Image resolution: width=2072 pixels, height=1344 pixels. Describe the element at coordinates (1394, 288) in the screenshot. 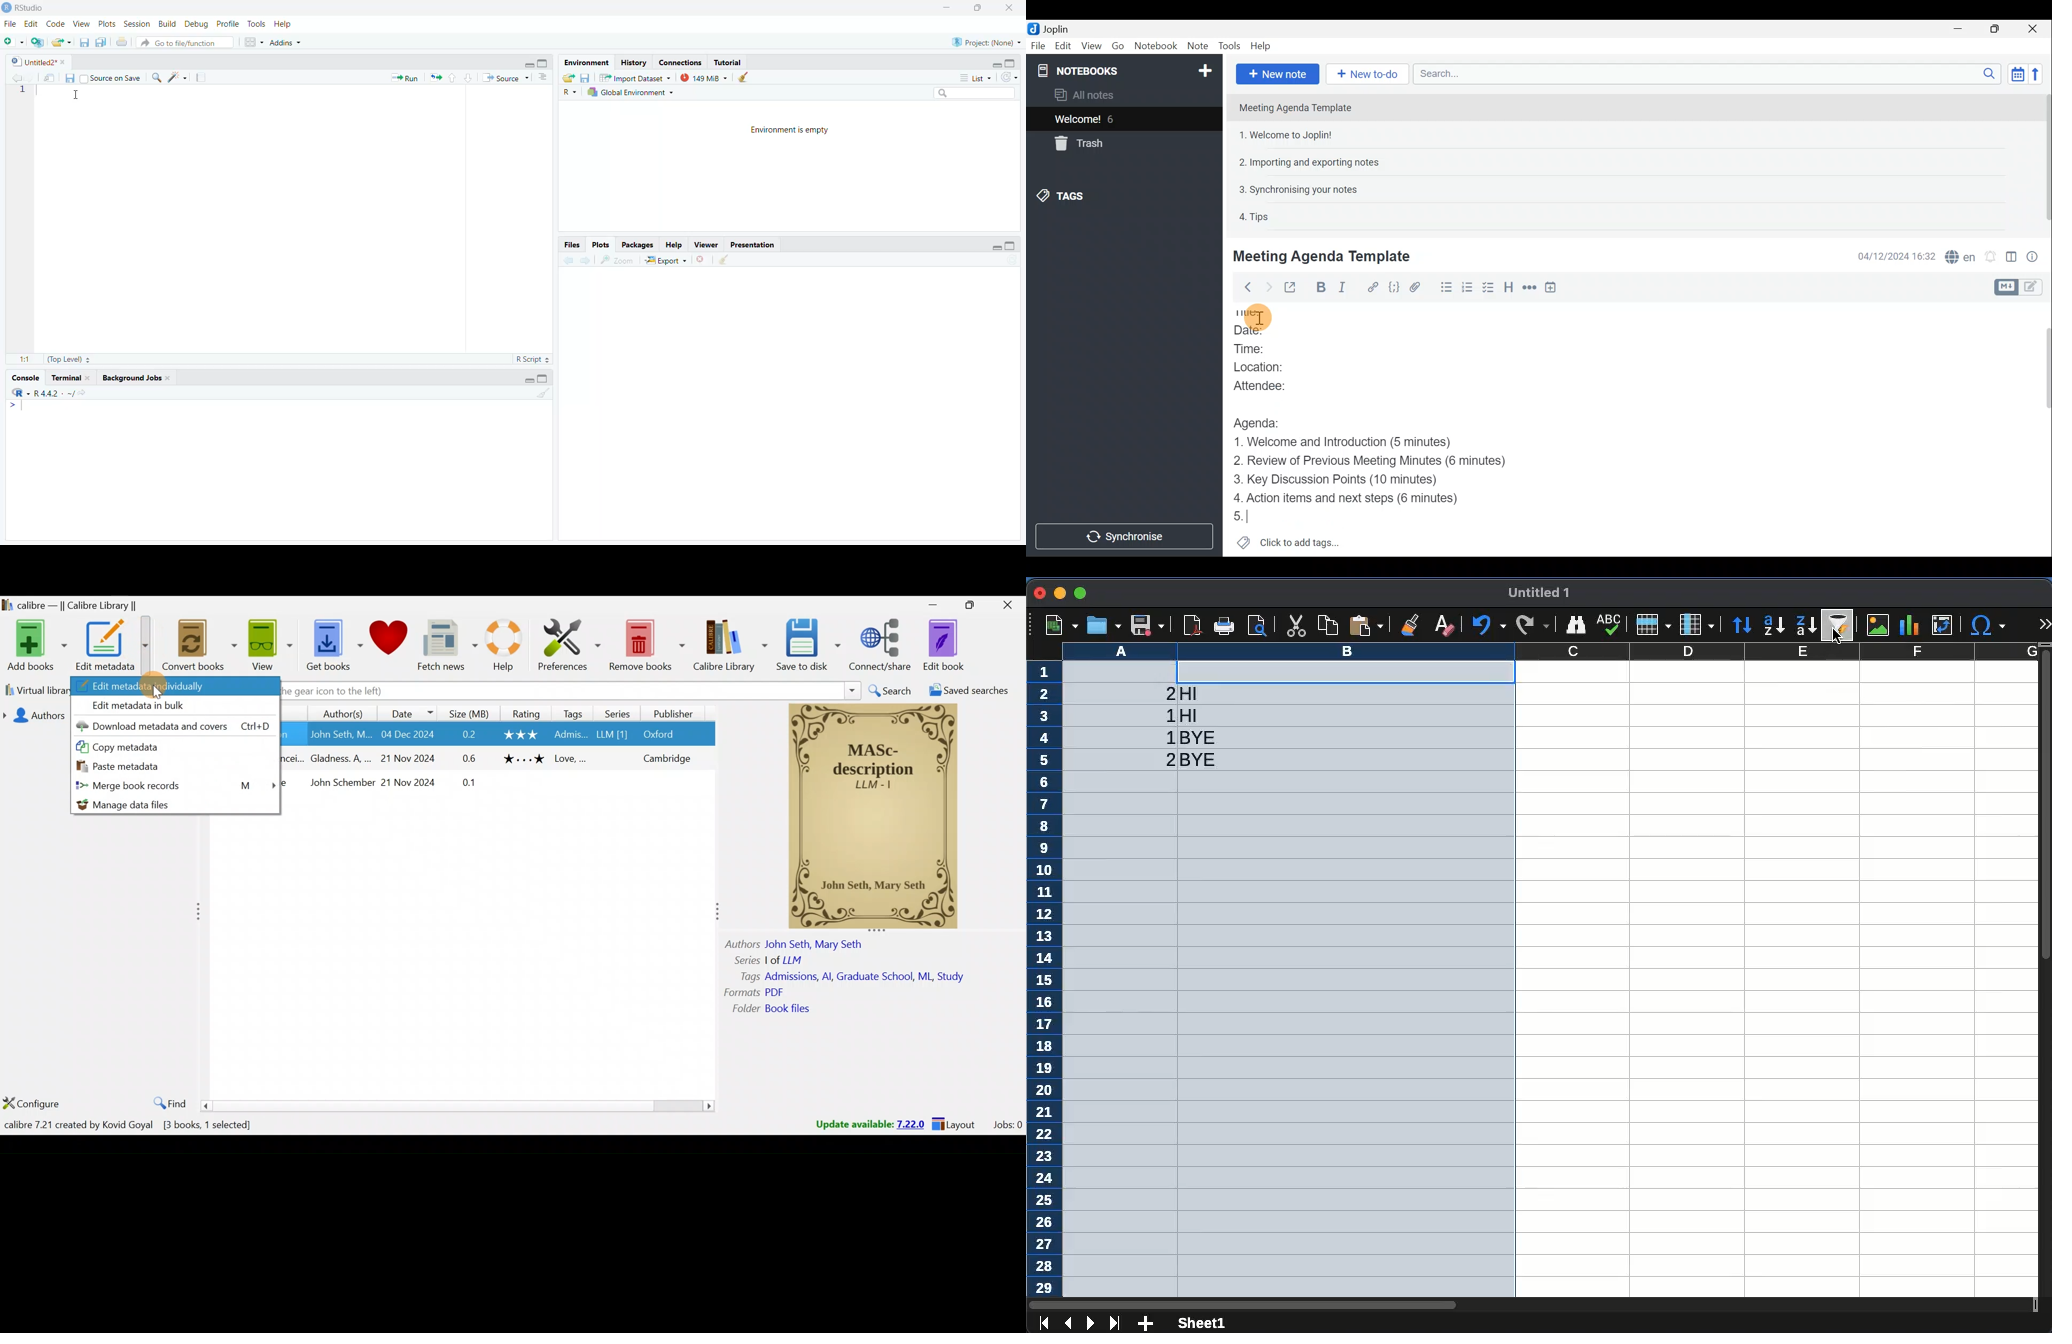

I see `Code` at that location.